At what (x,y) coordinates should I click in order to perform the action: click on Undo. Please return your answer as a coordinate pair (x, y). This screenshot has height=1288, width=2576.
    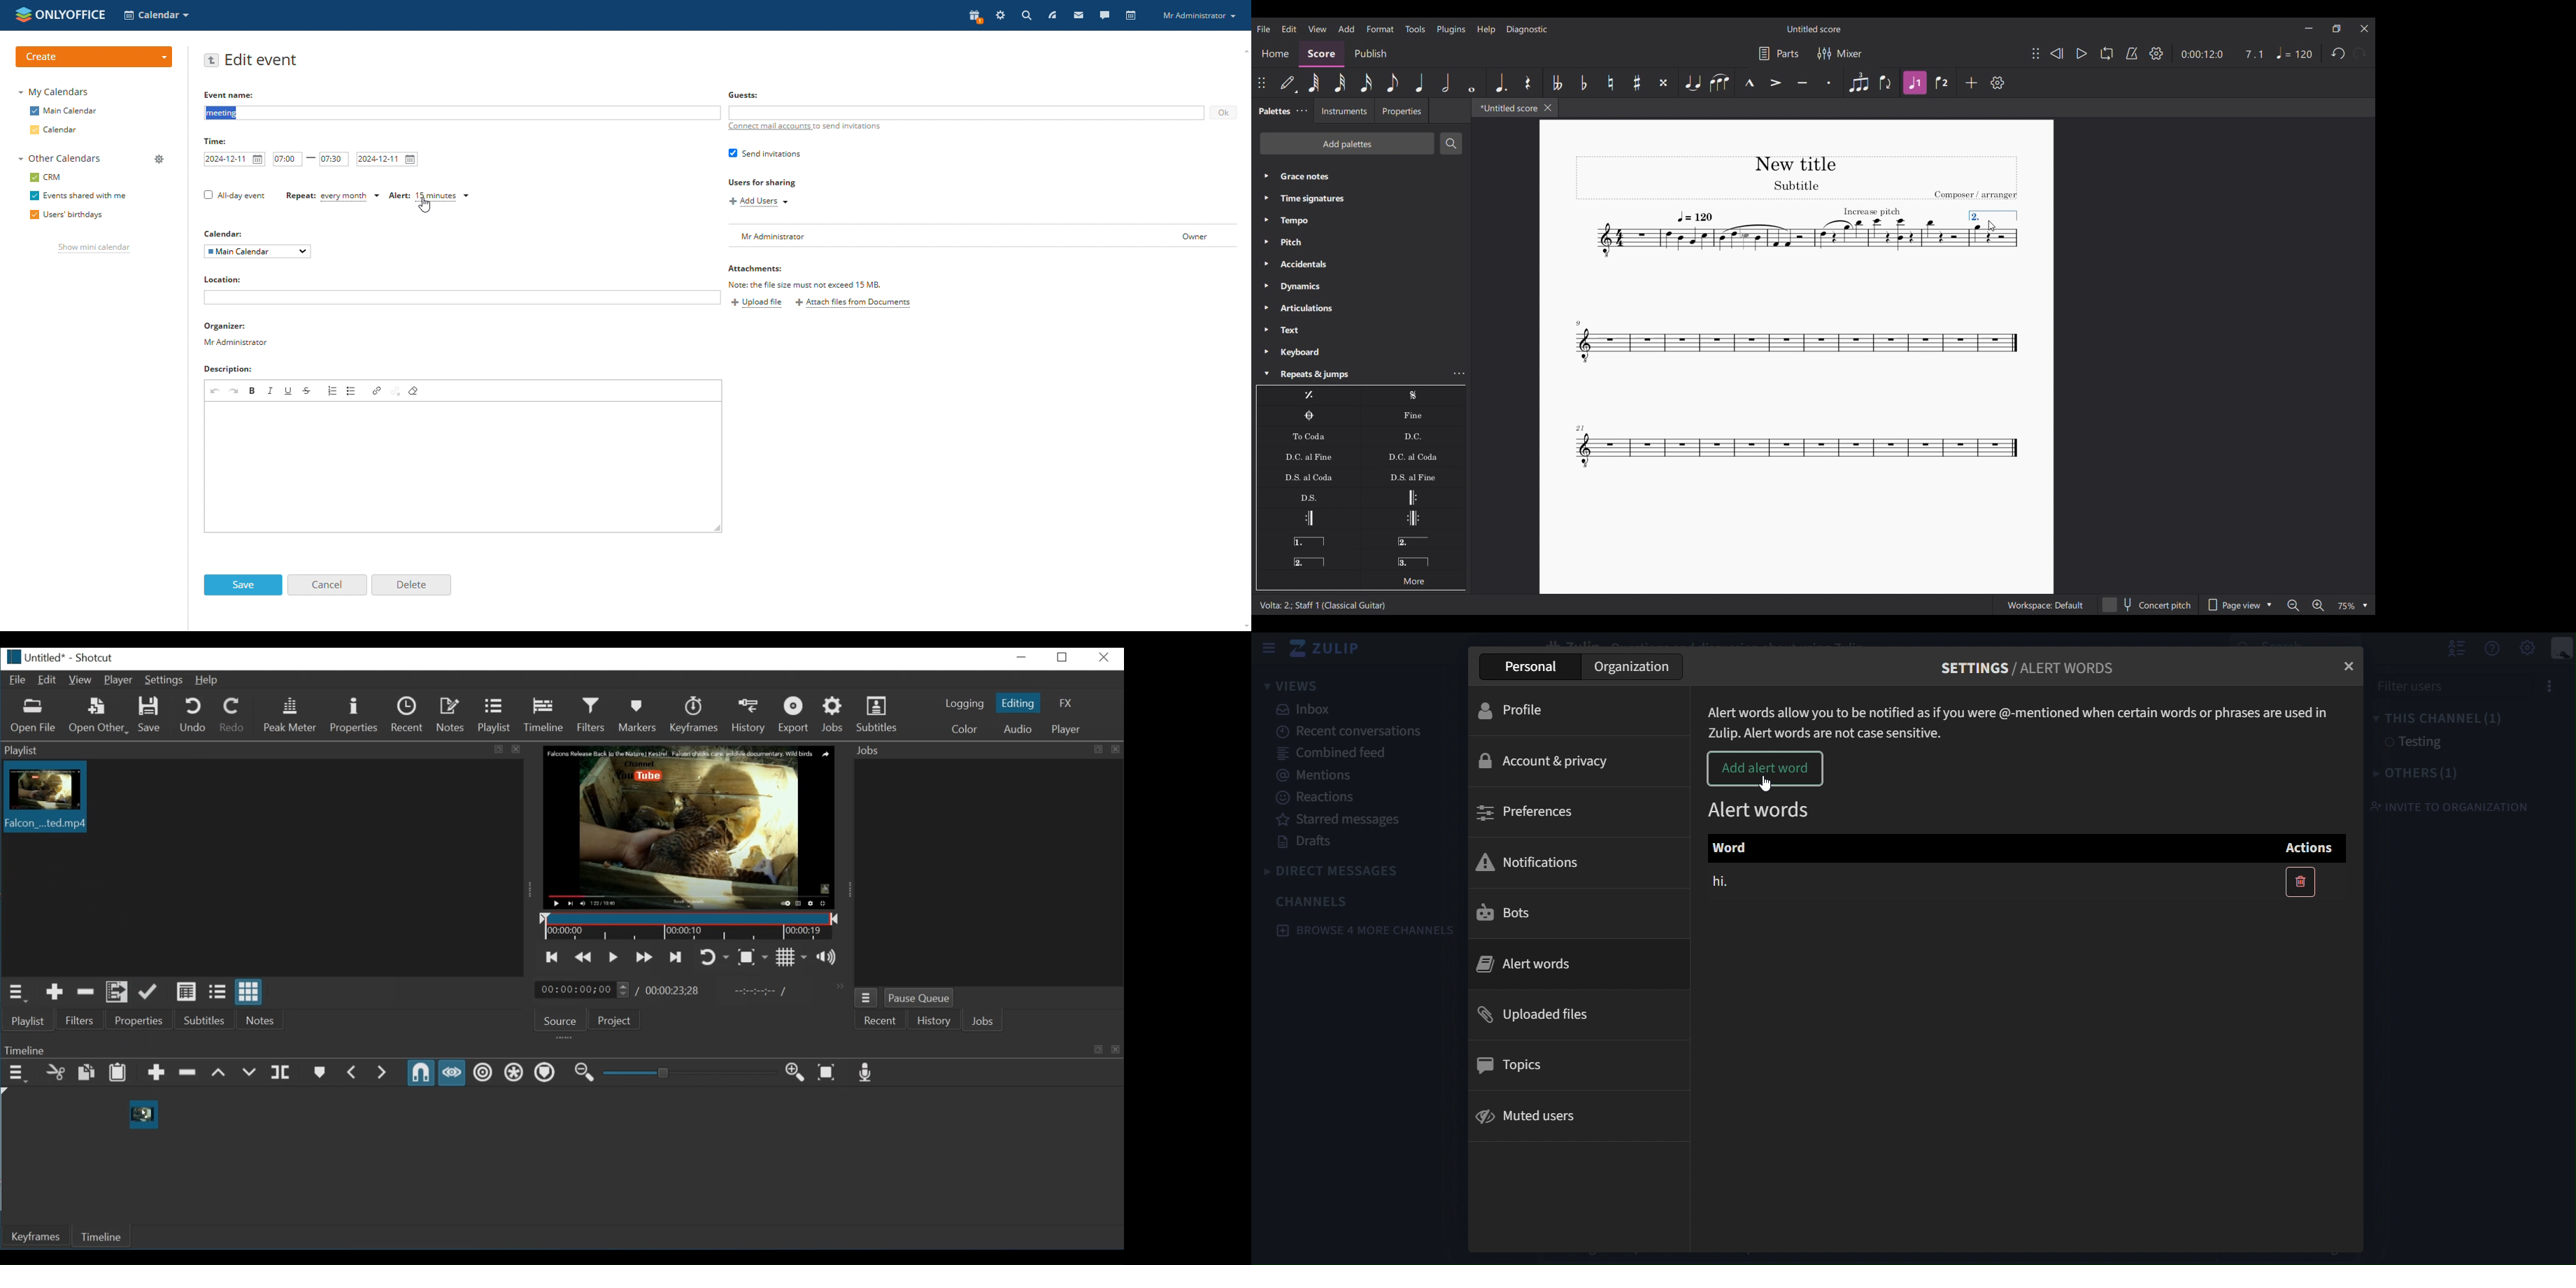
    Looking at the image, I should click on (194, 714).